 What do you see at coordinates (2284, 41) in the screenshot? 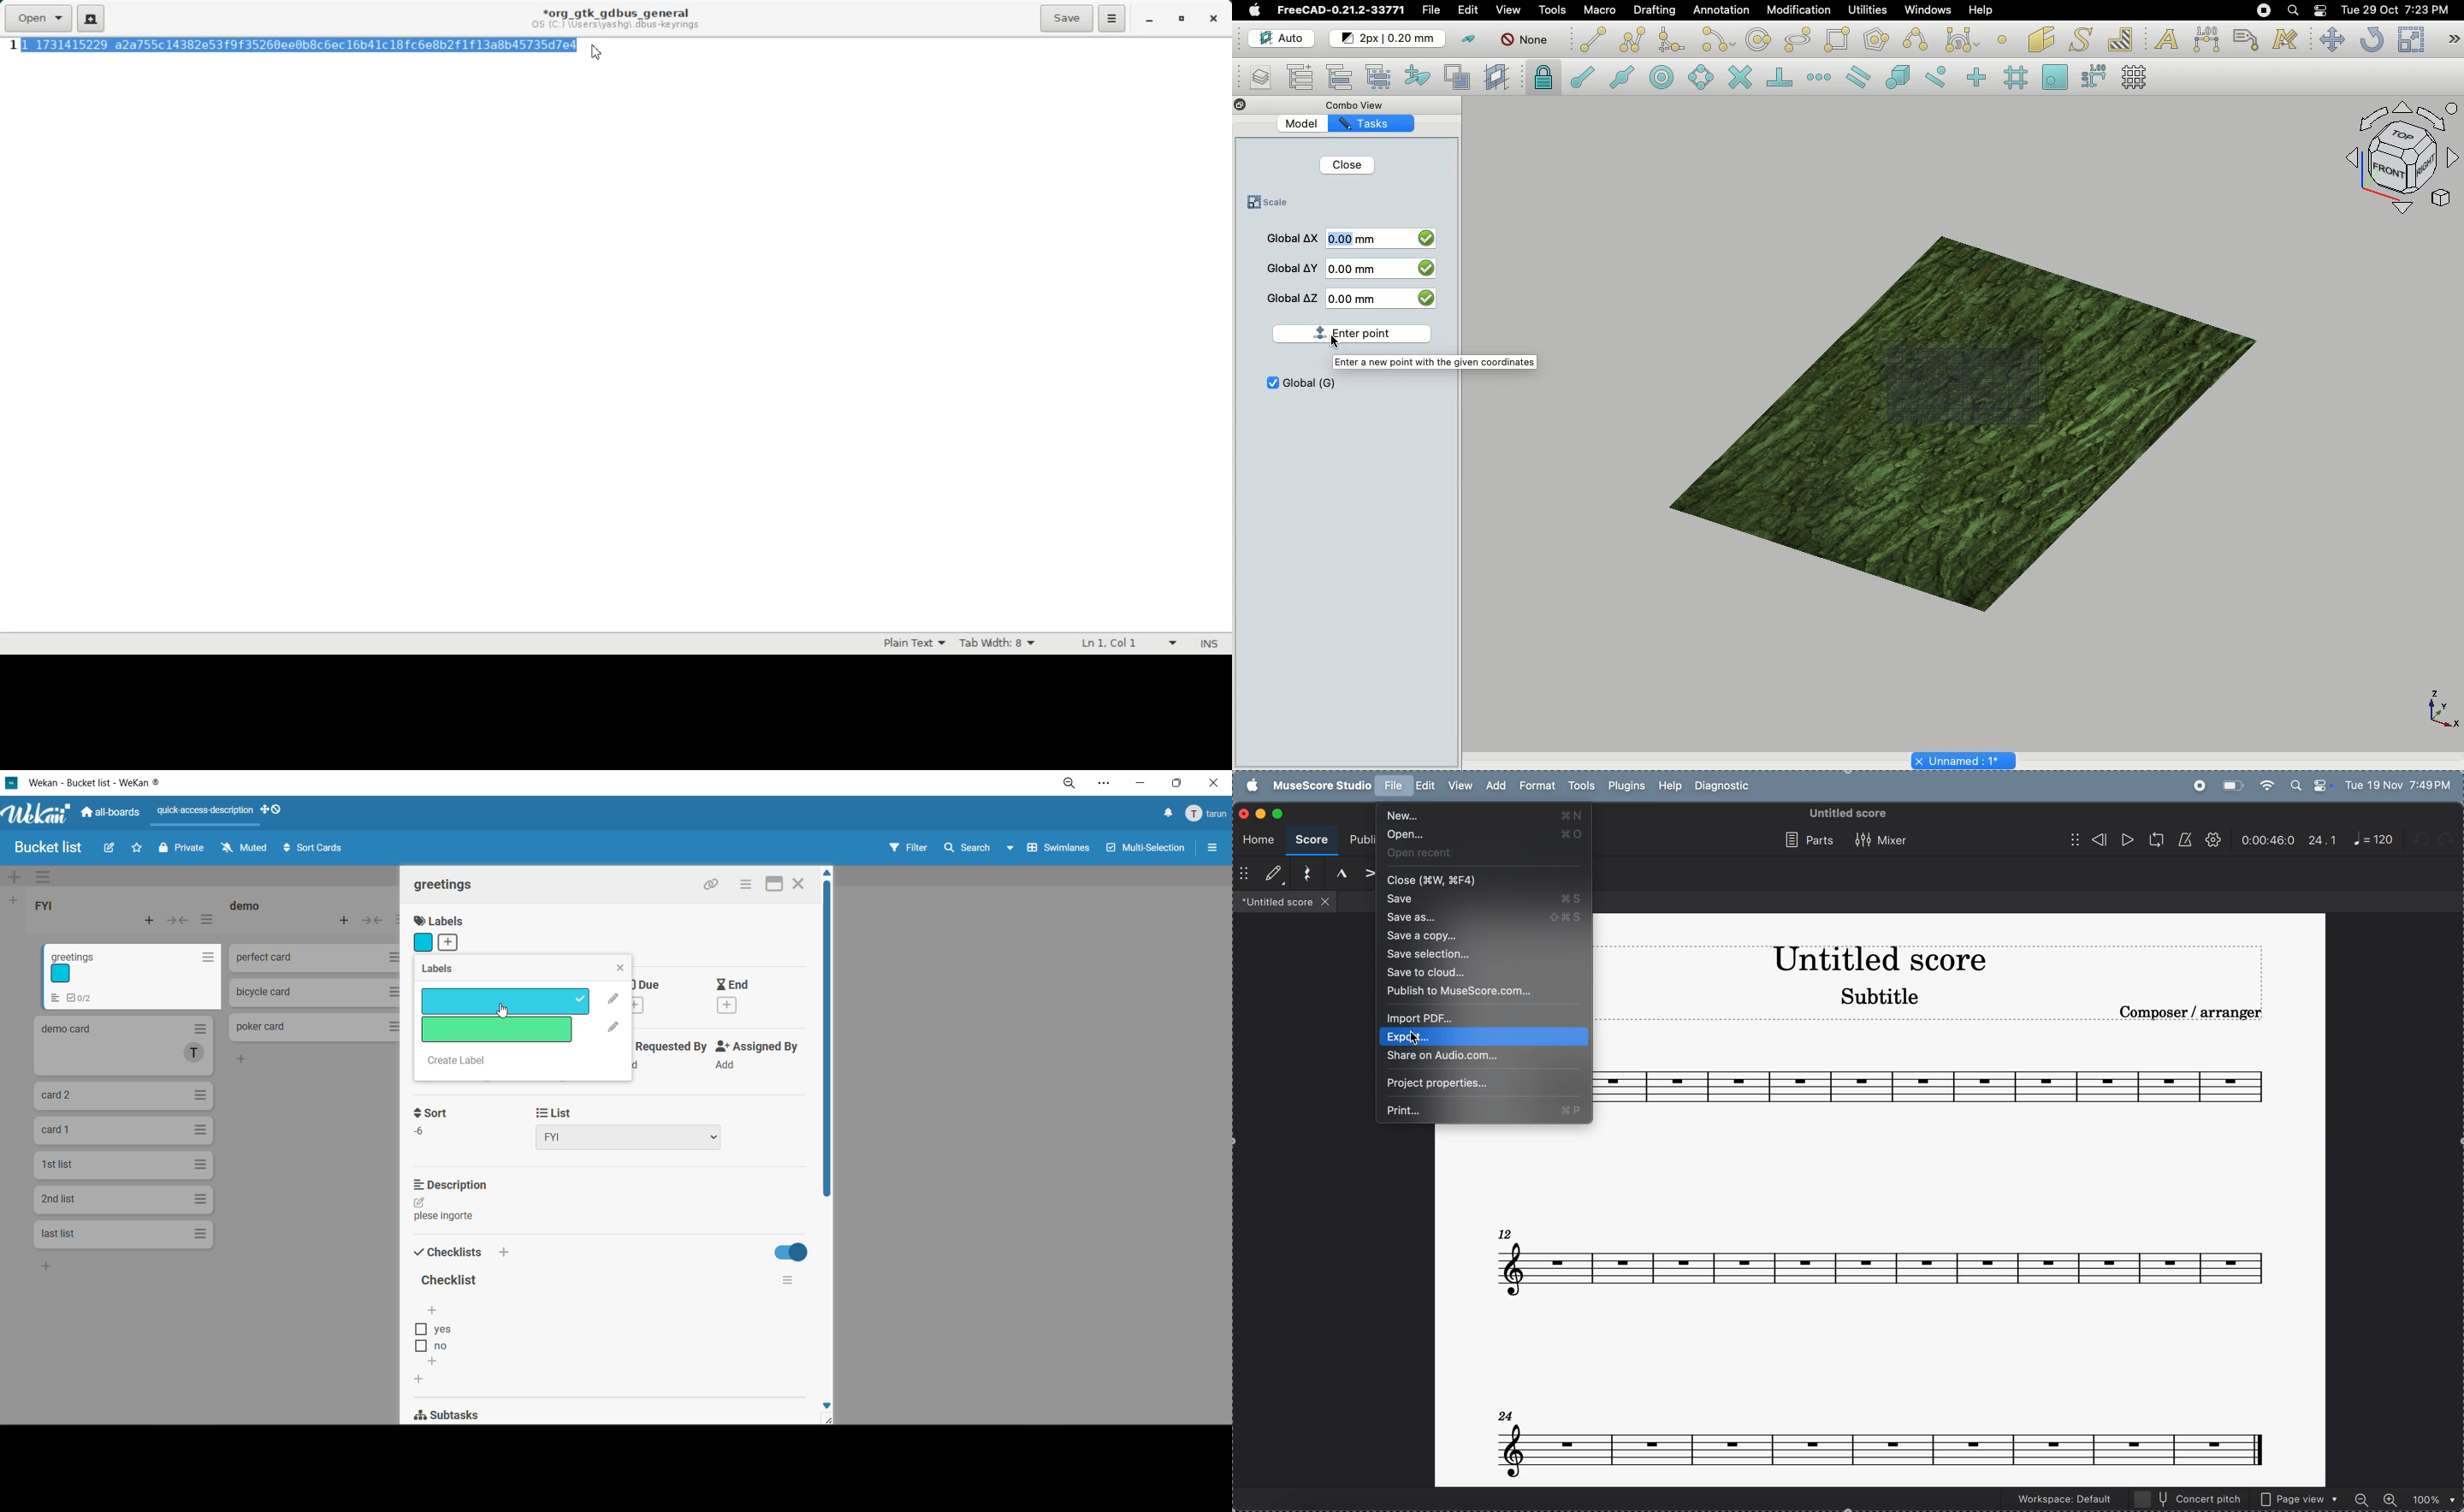
I see `Annotation styles` at bounding box center [2284, 41].